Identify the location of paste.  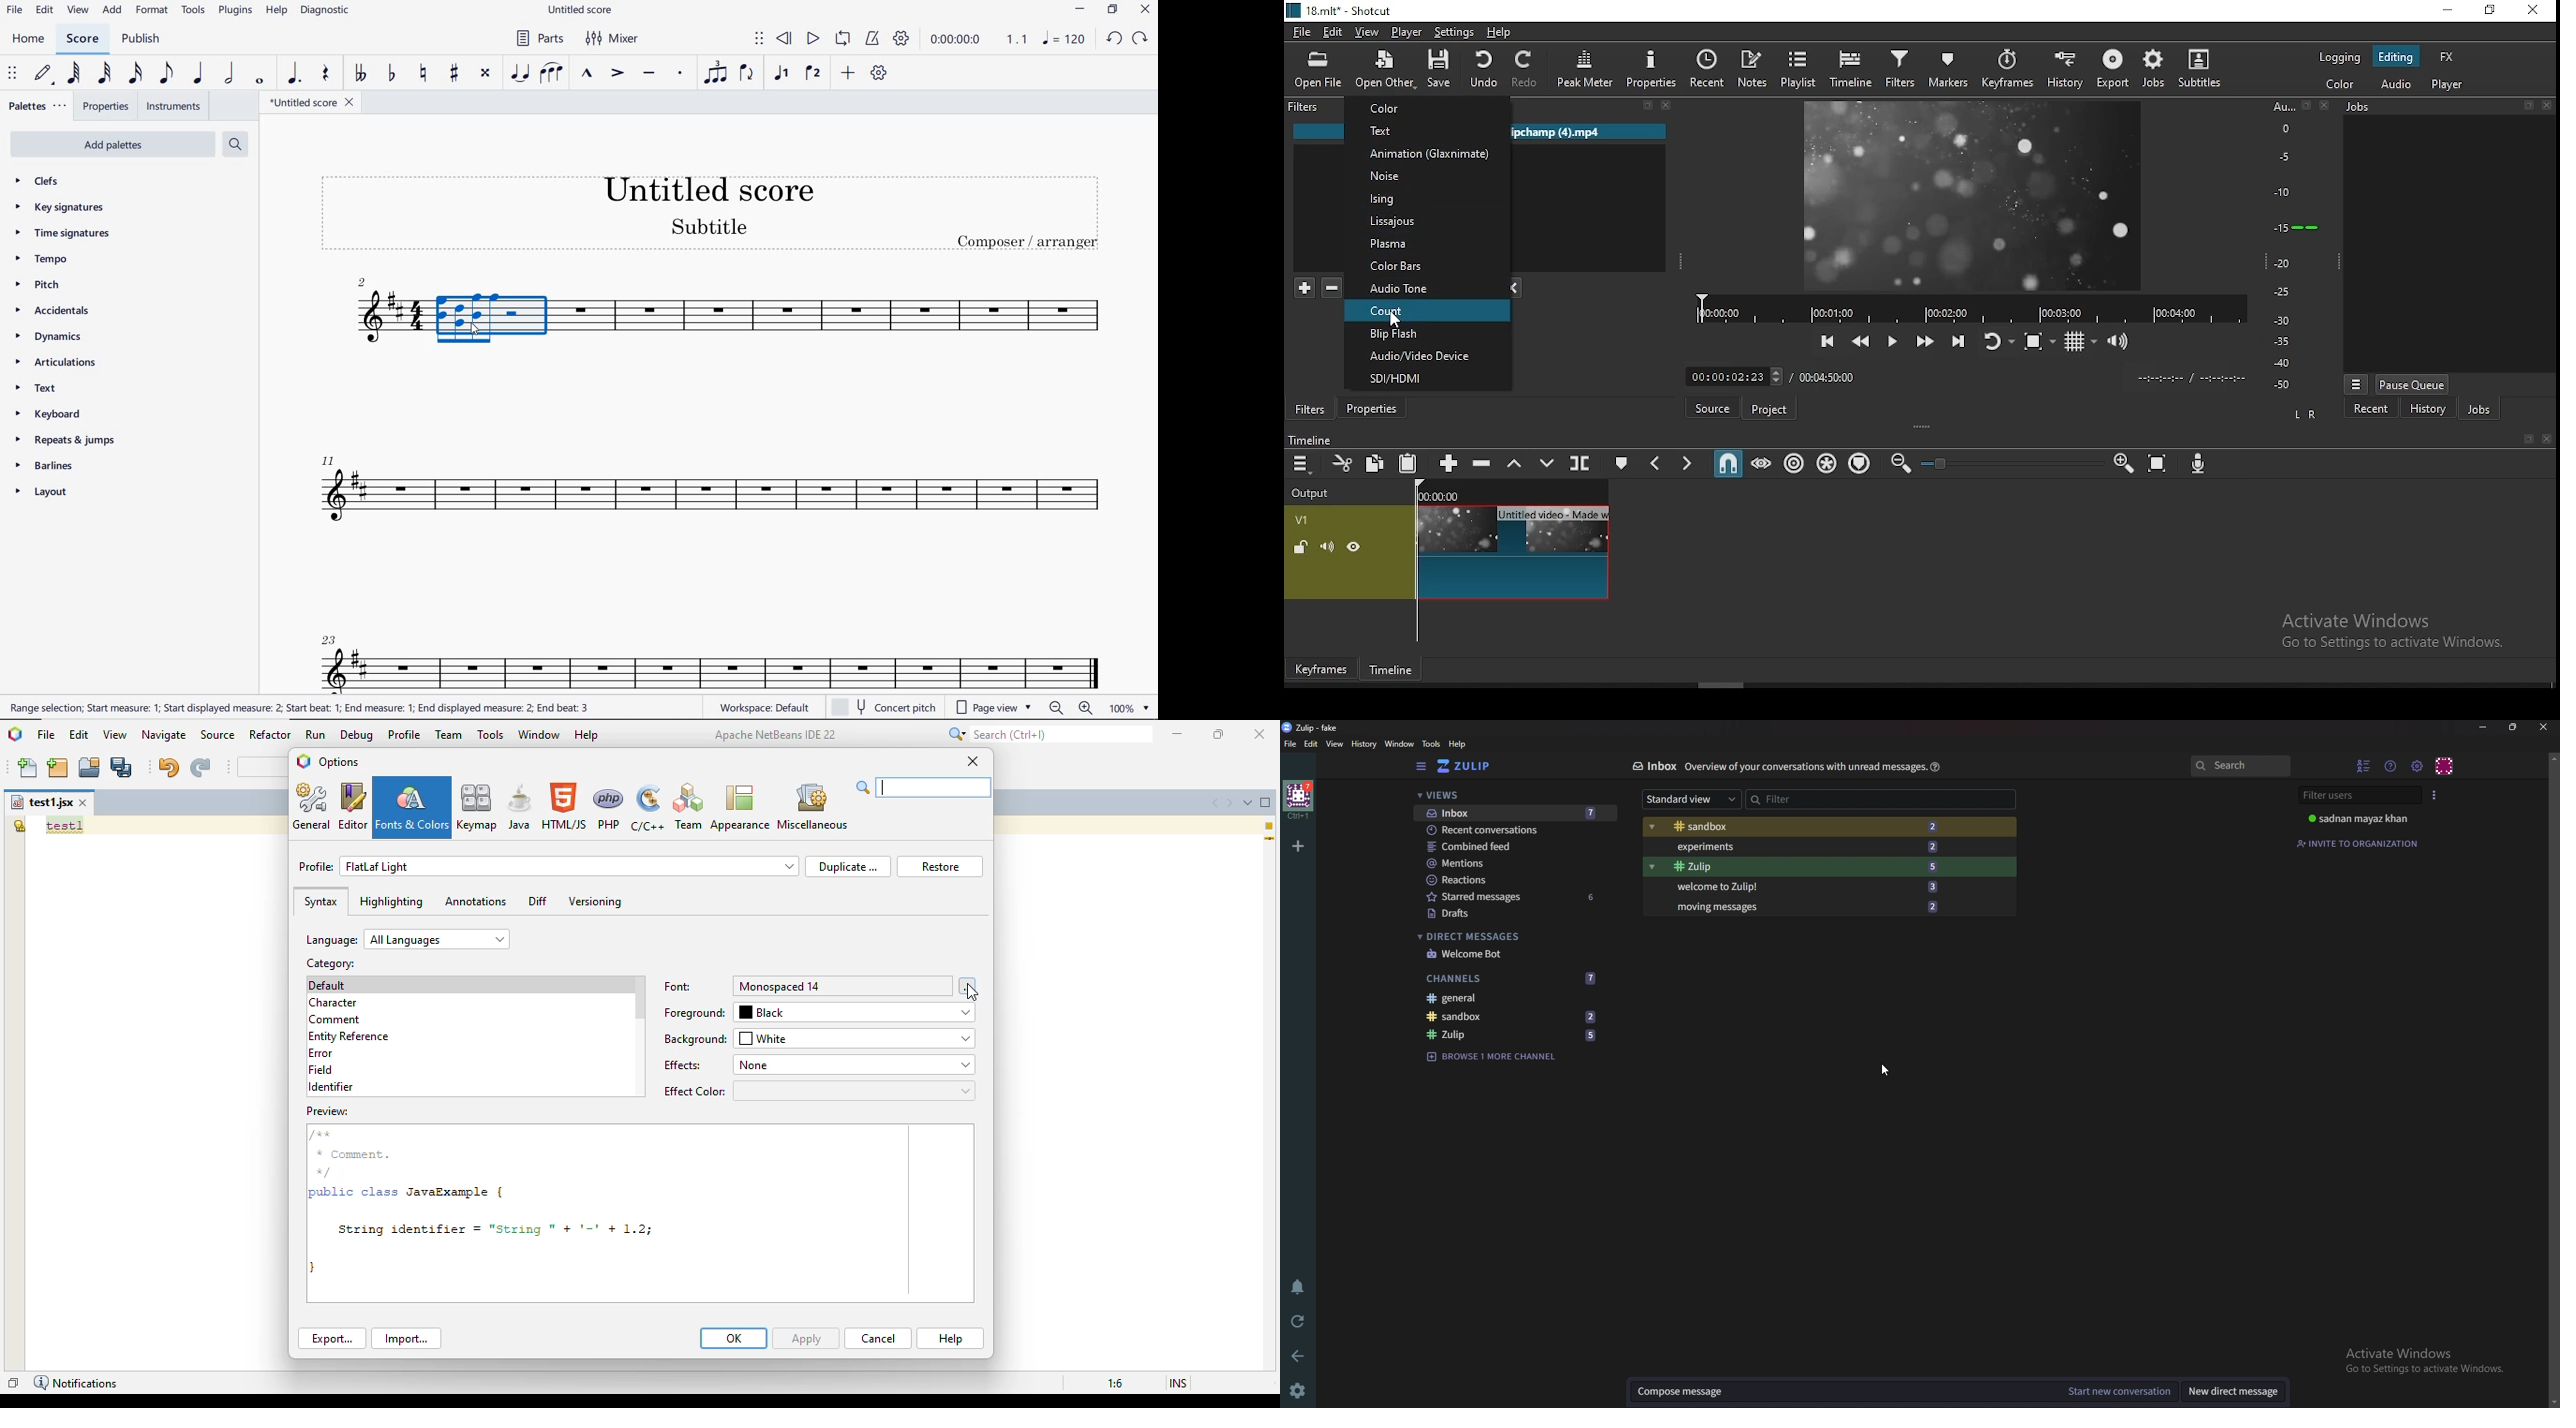
(1407, 463).